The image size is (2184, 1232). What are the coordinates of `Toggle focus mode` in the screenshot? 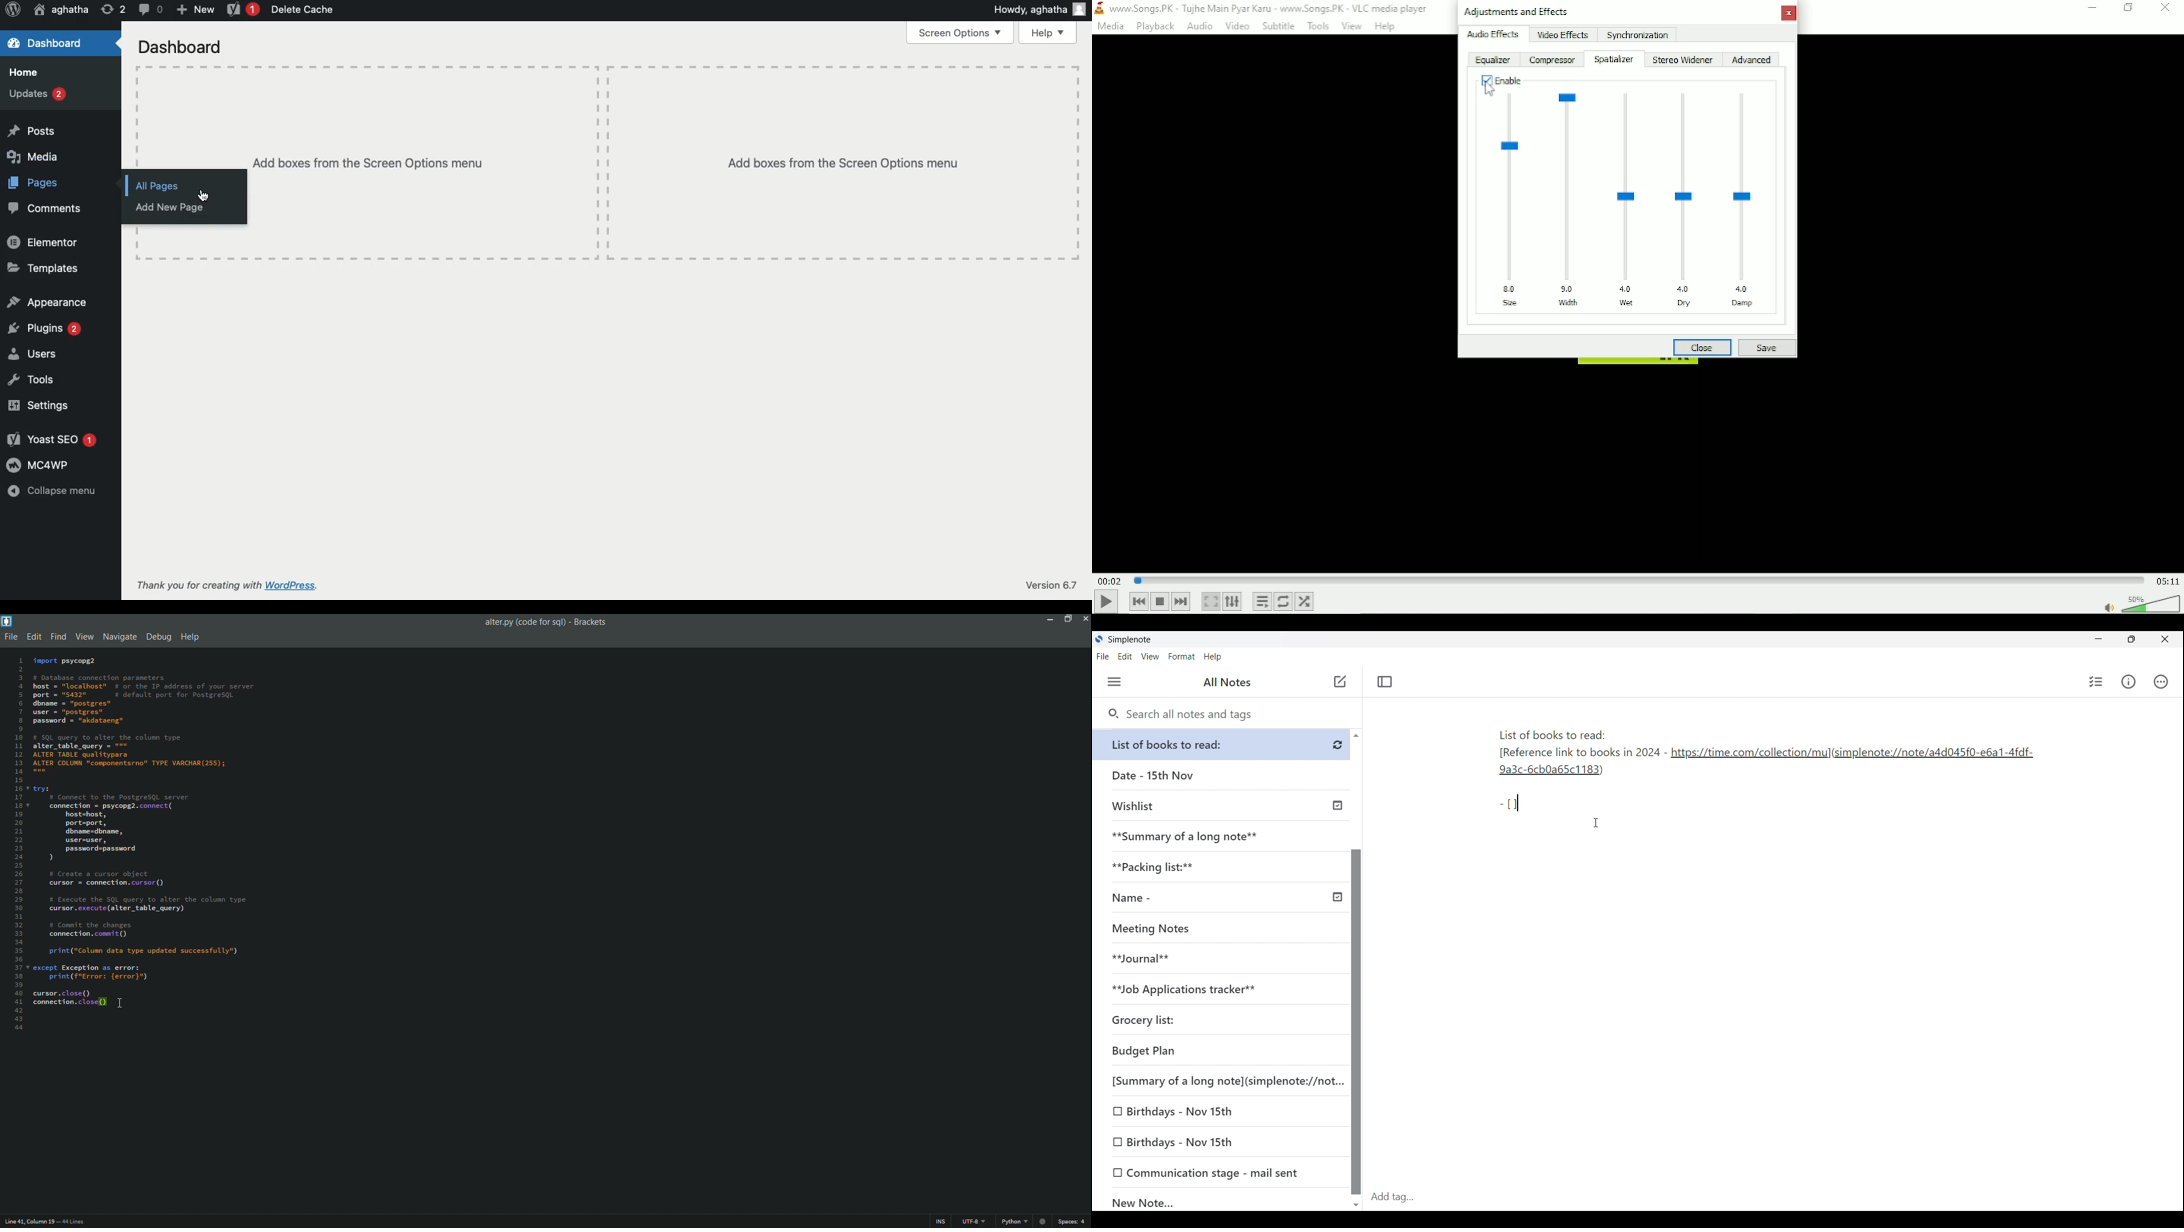 It's located at (1385, 682).